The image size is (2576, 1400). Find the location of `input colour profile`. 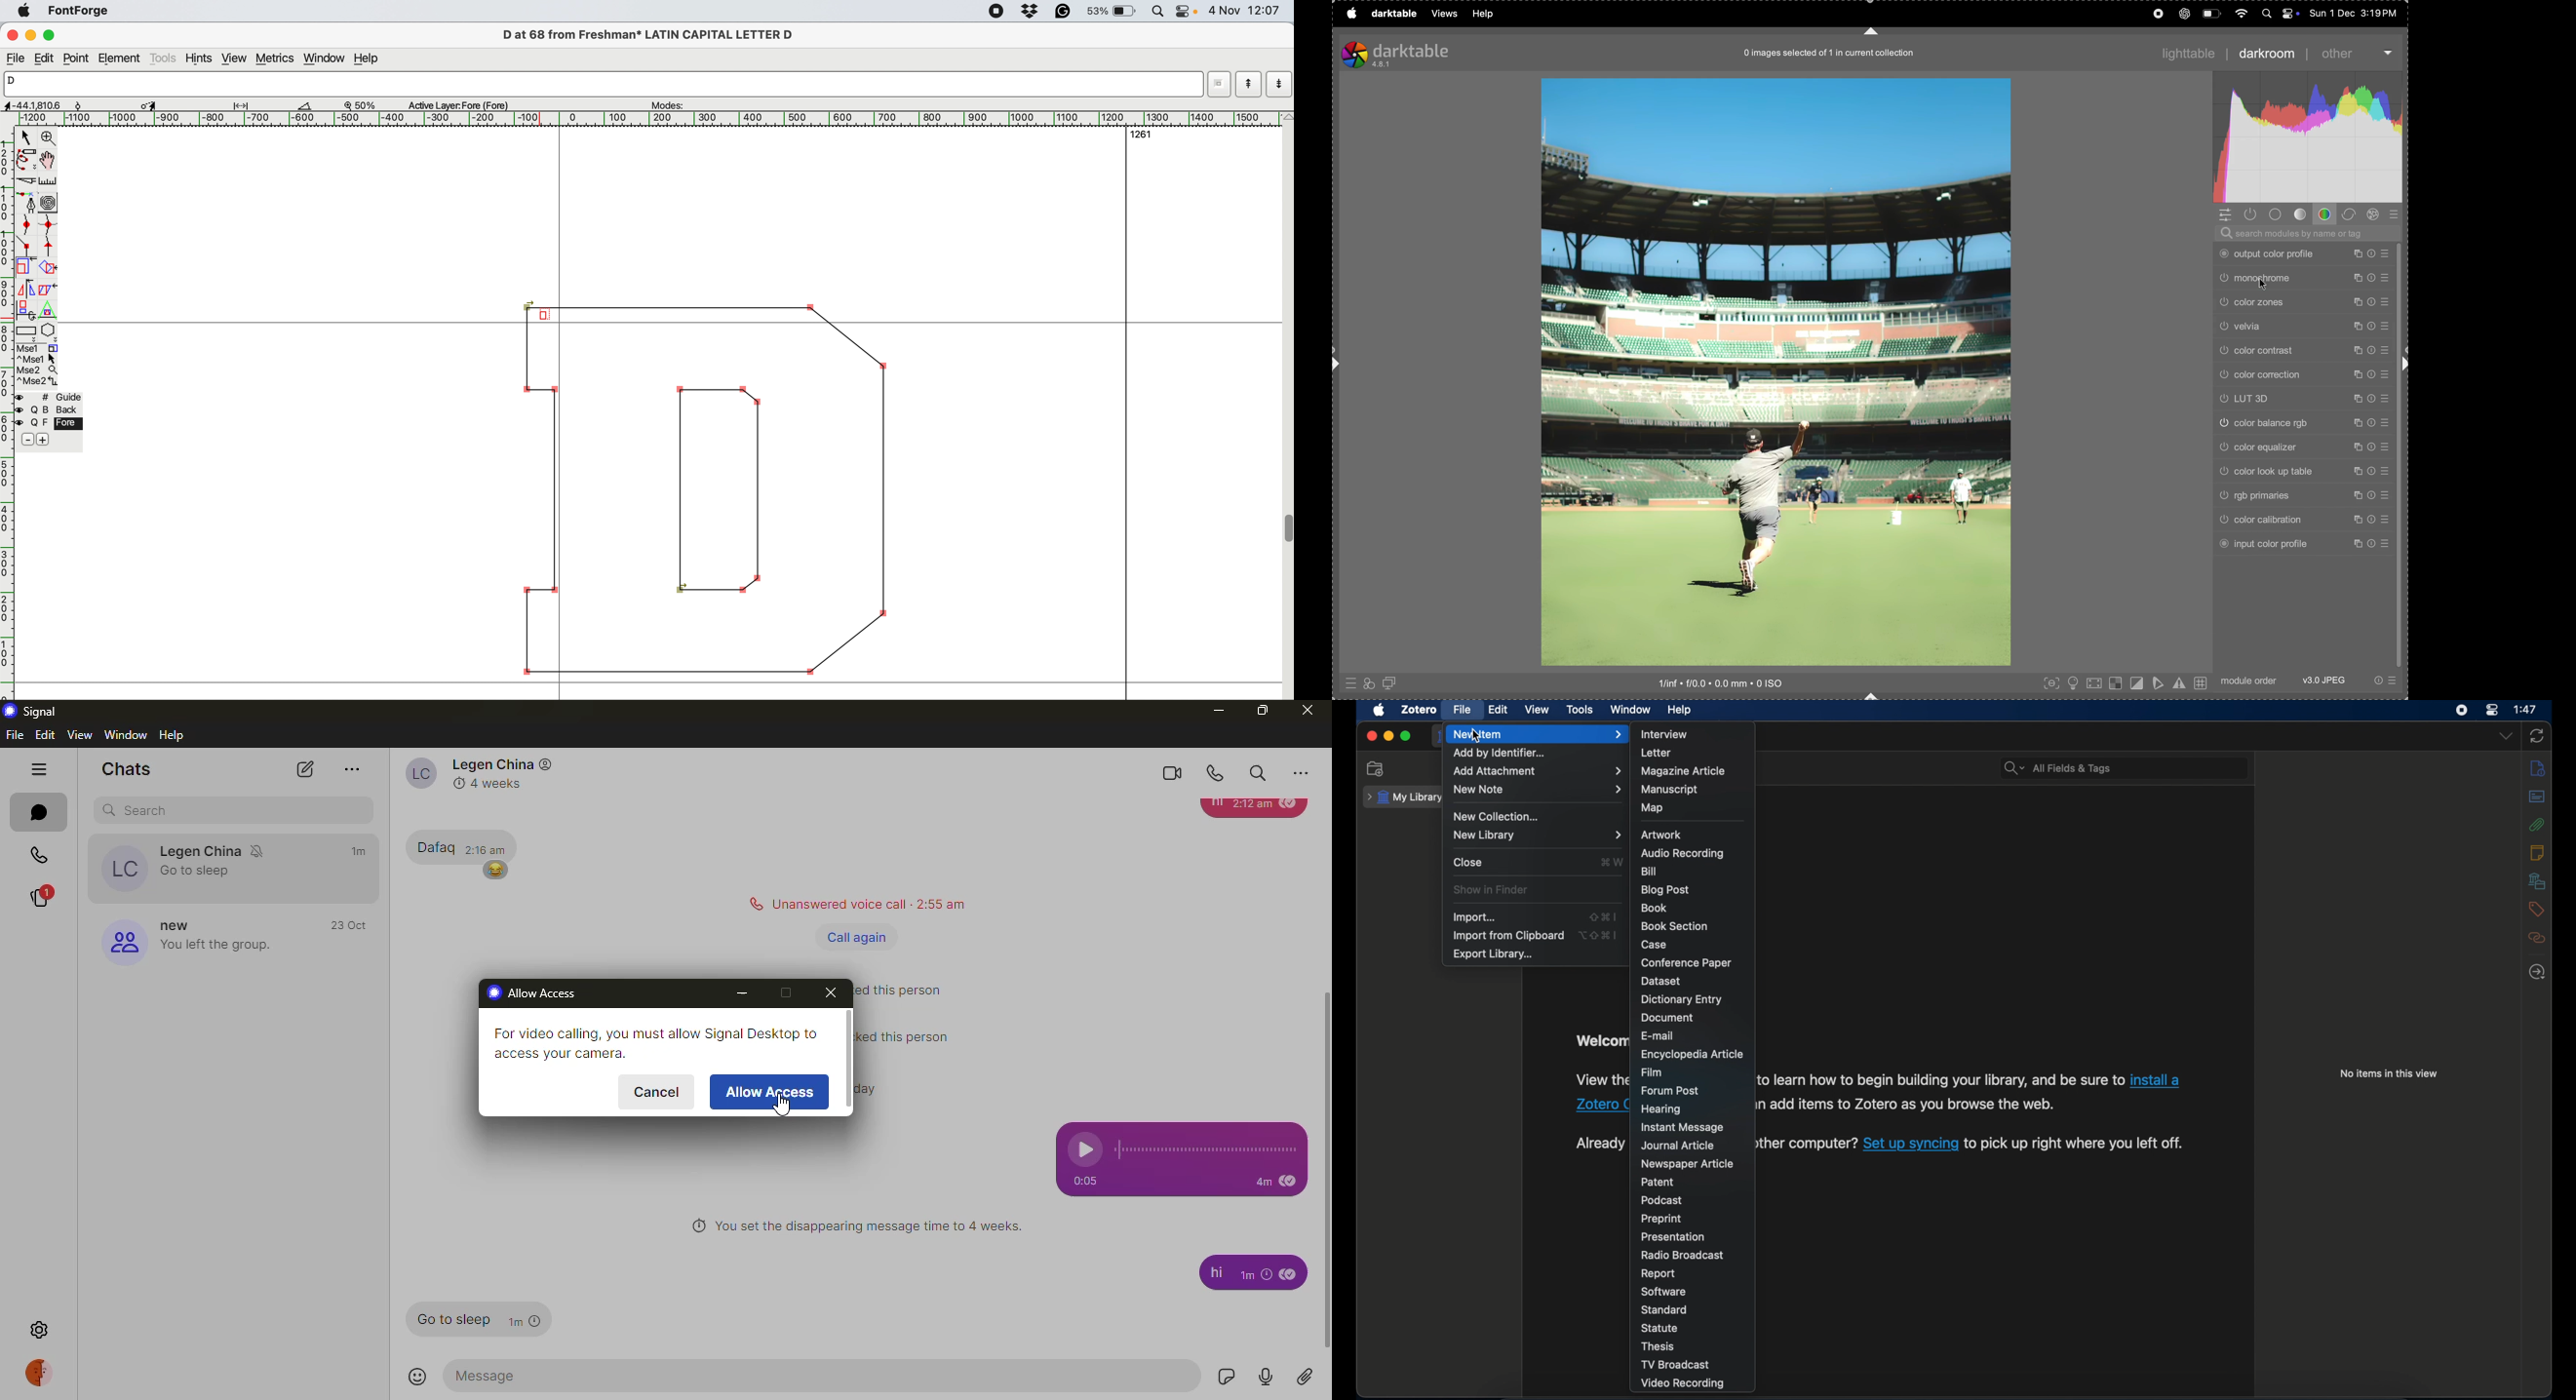

input colour profile is located at coordinates (2304, 543).